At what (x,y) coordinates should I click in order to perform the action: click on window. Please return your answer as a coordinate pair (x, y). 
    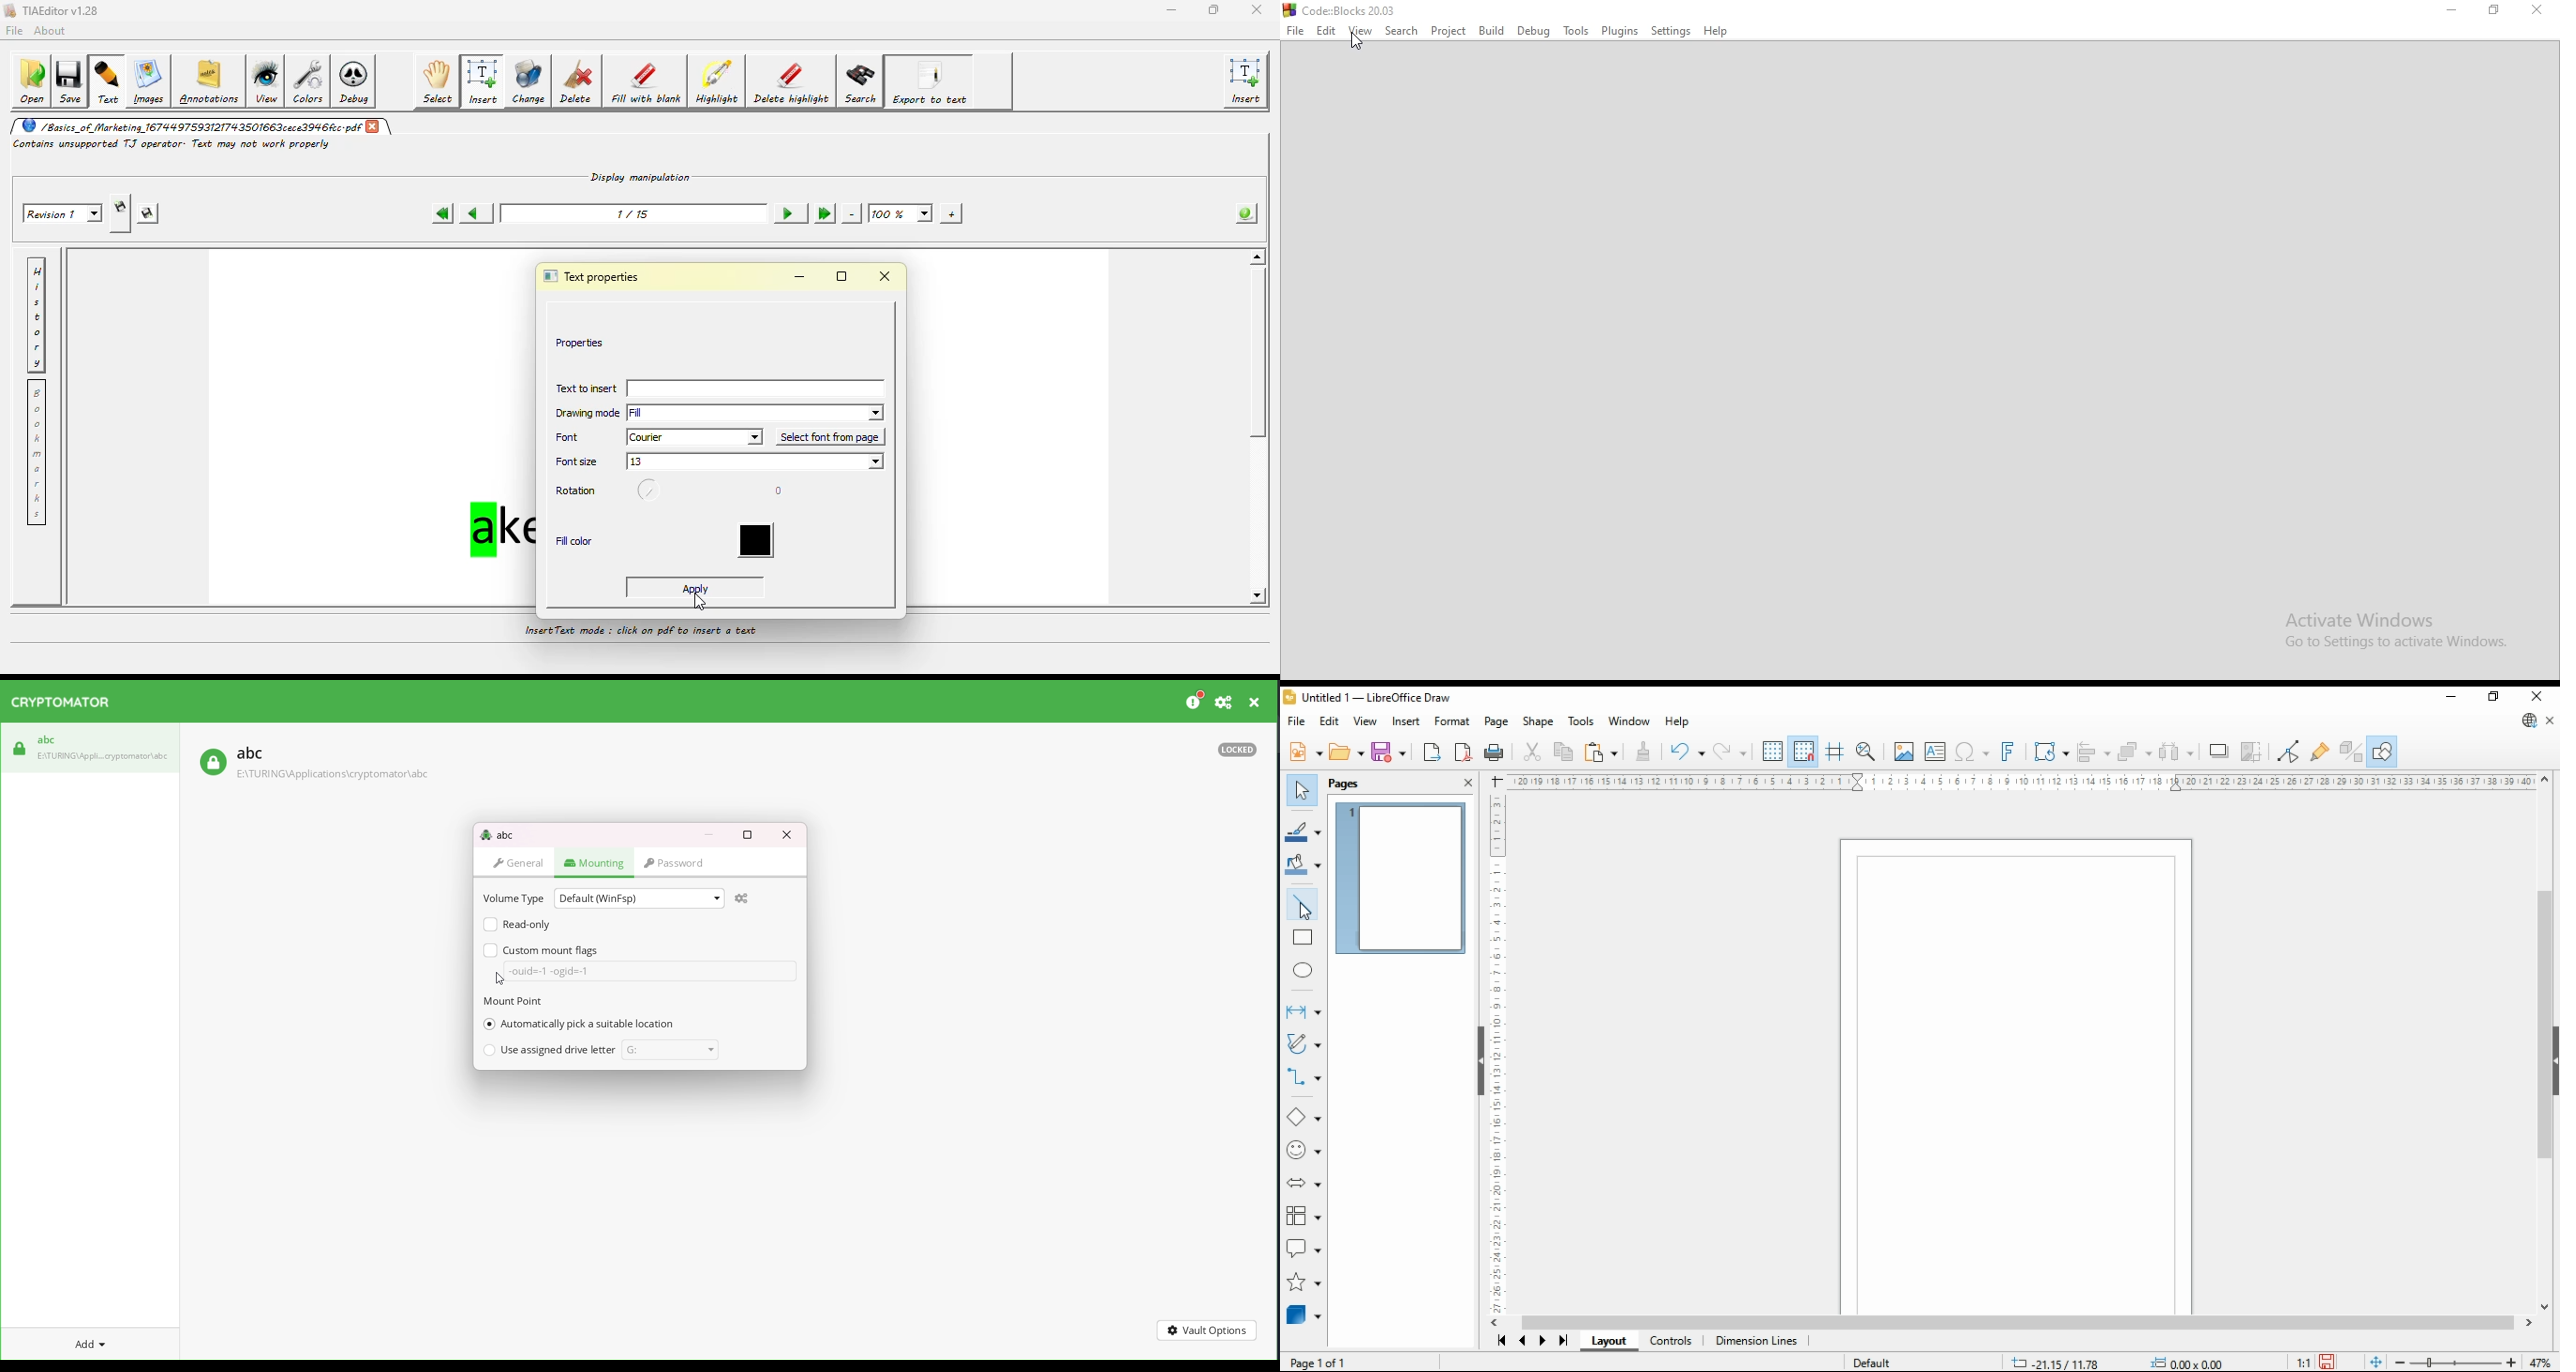
    Looking at the image, I should click on (1628, 722).